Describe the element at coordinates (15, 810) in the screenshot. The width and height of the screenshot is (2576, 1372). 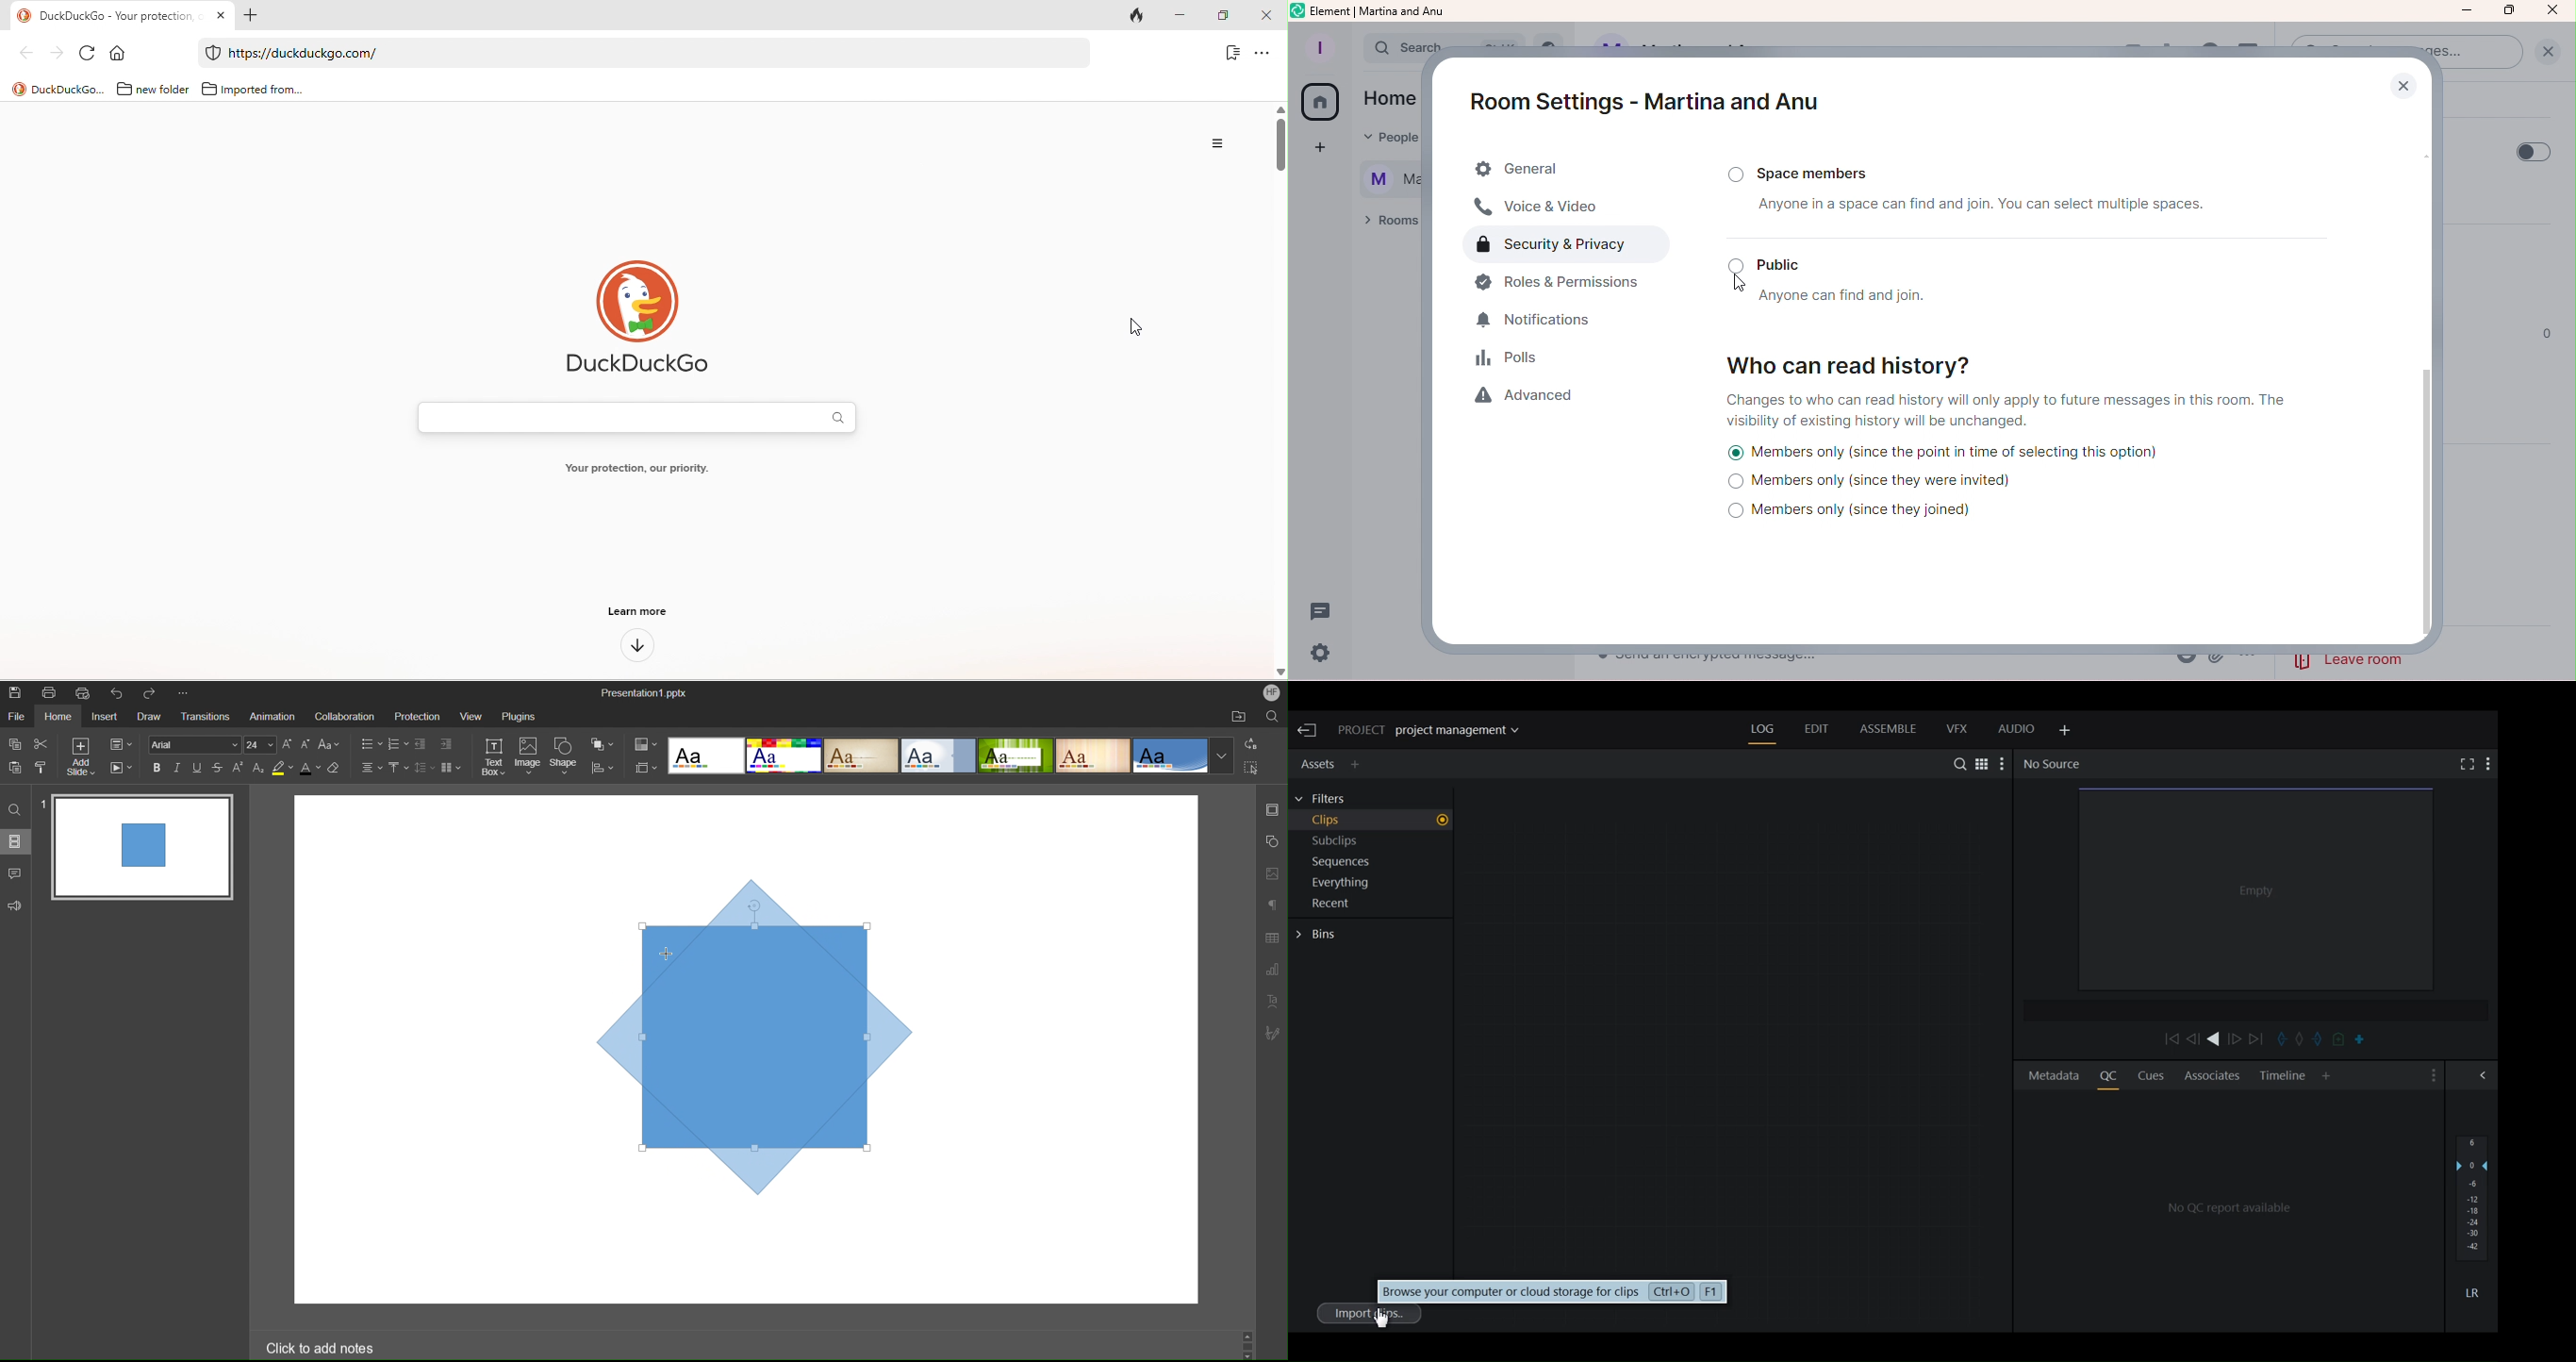
I see `Find` at that location.